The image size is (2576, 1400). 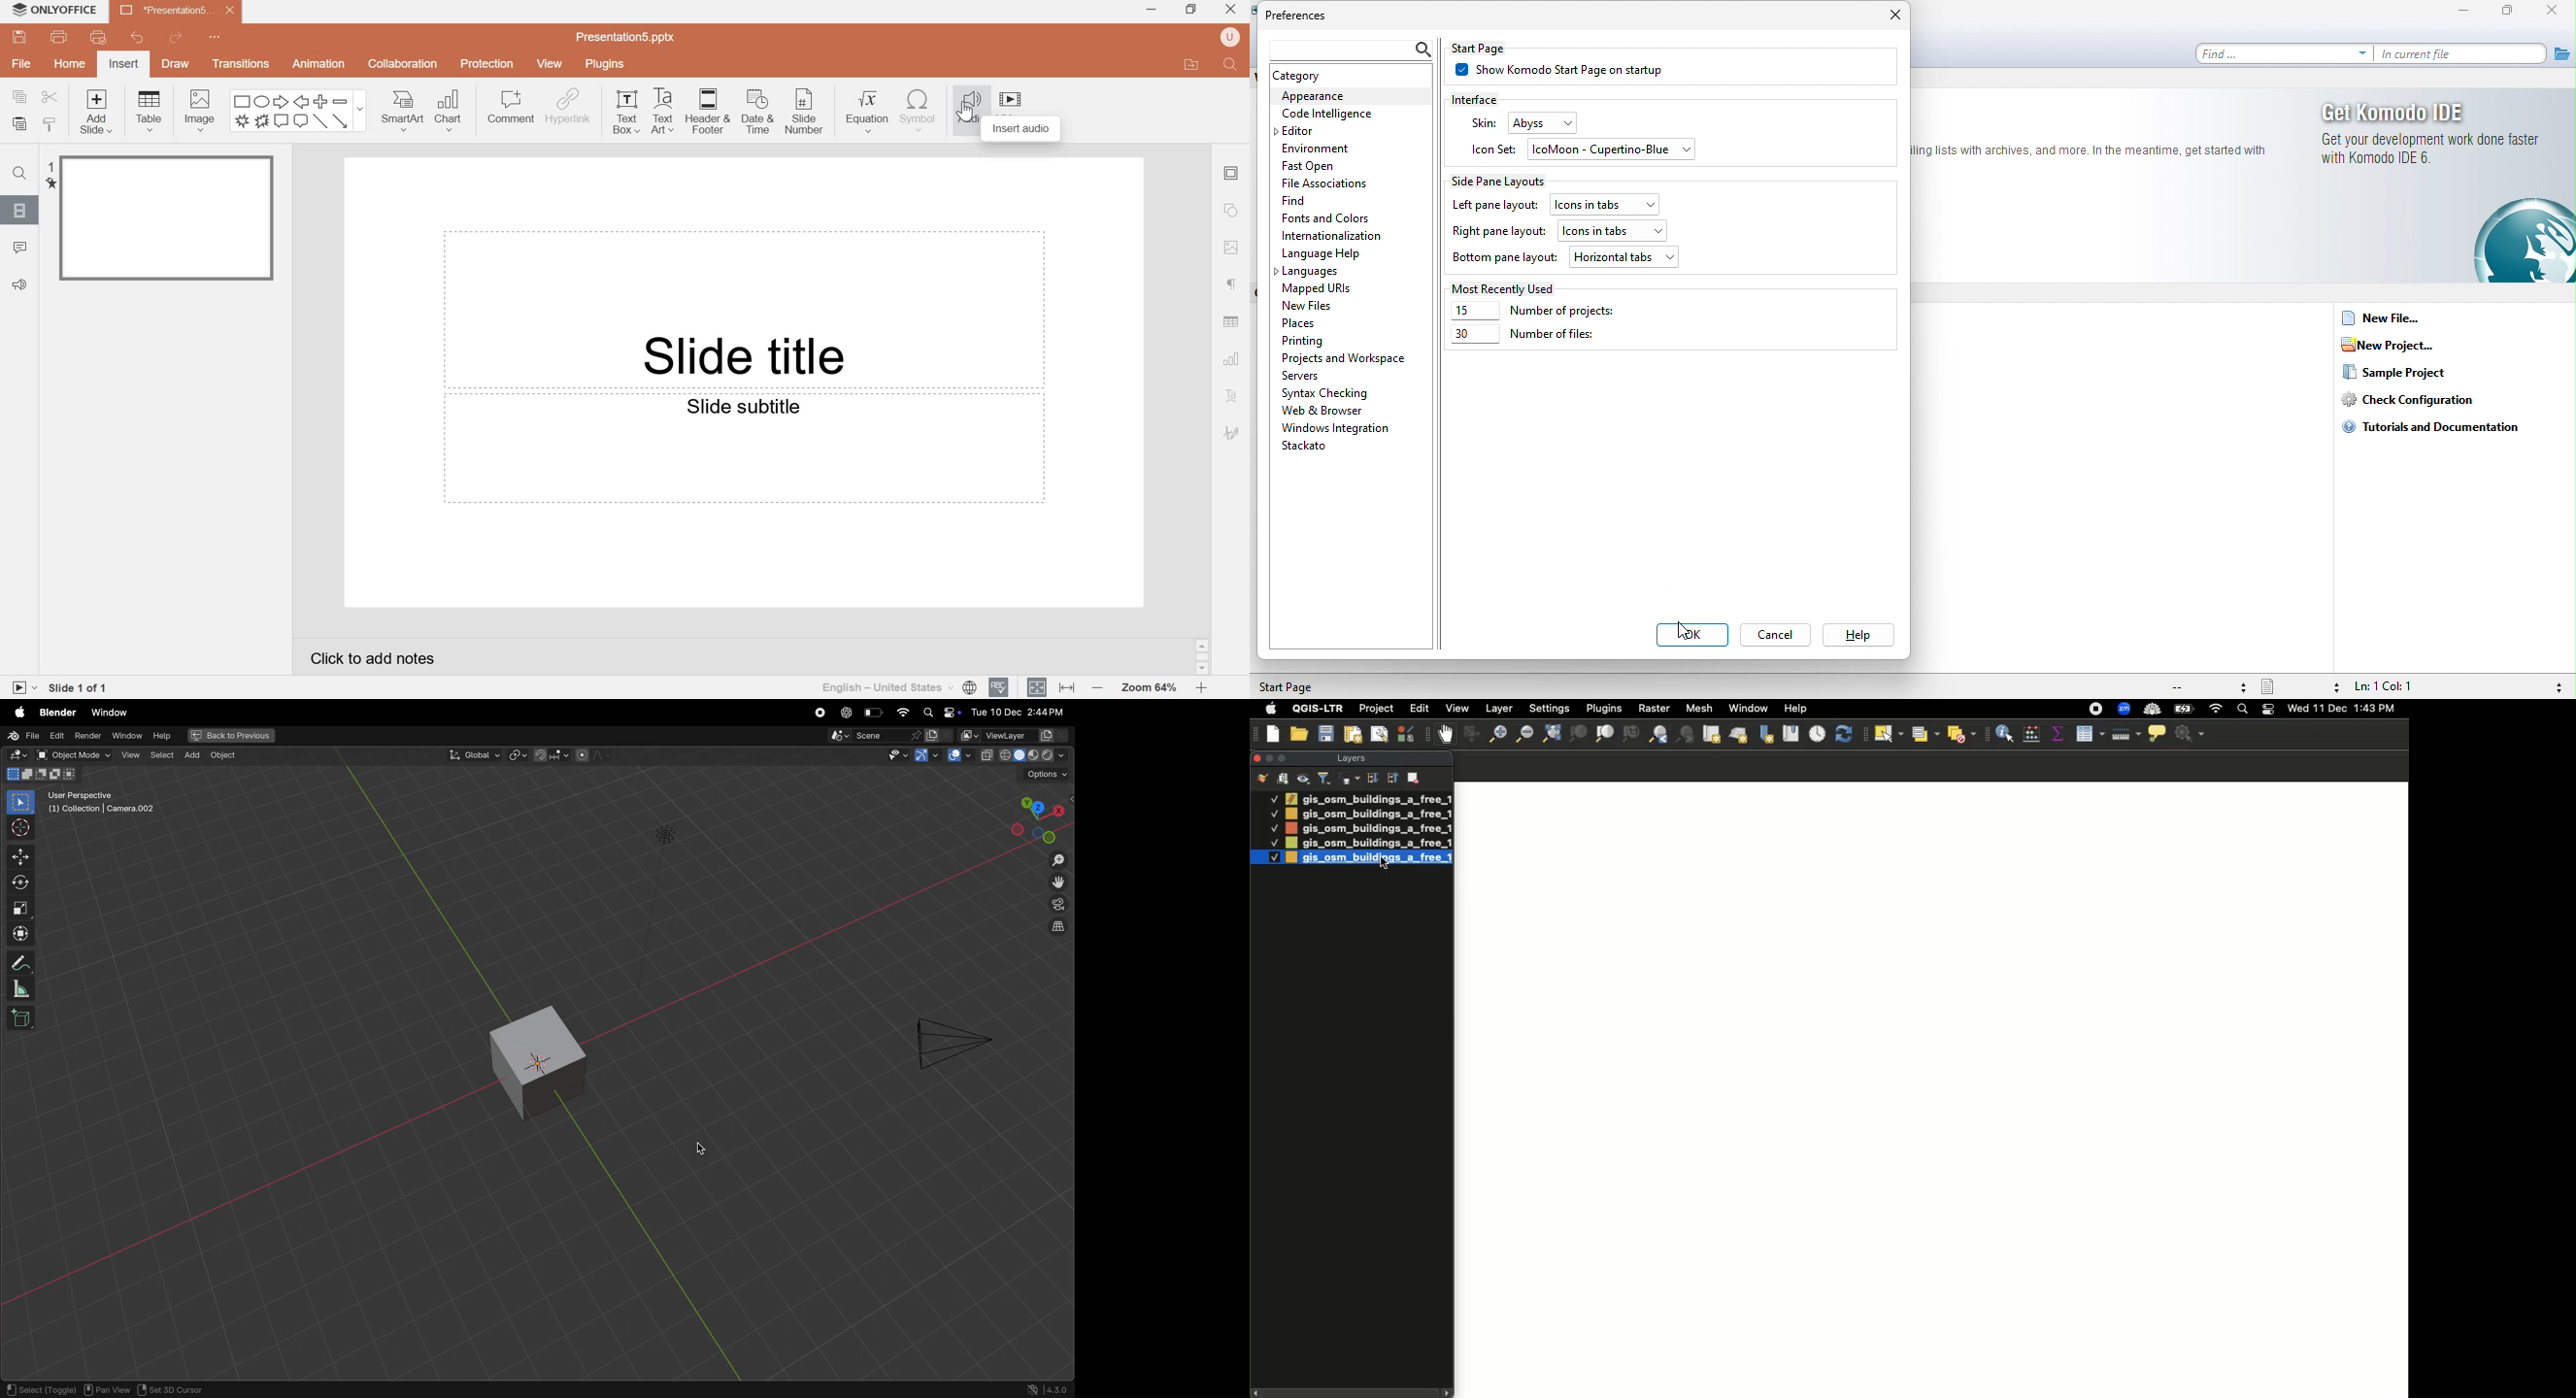 What do you see at coordinates (1381, 862) in the screenshot?
I see `Cursor` at bounding box center [1381, 862].